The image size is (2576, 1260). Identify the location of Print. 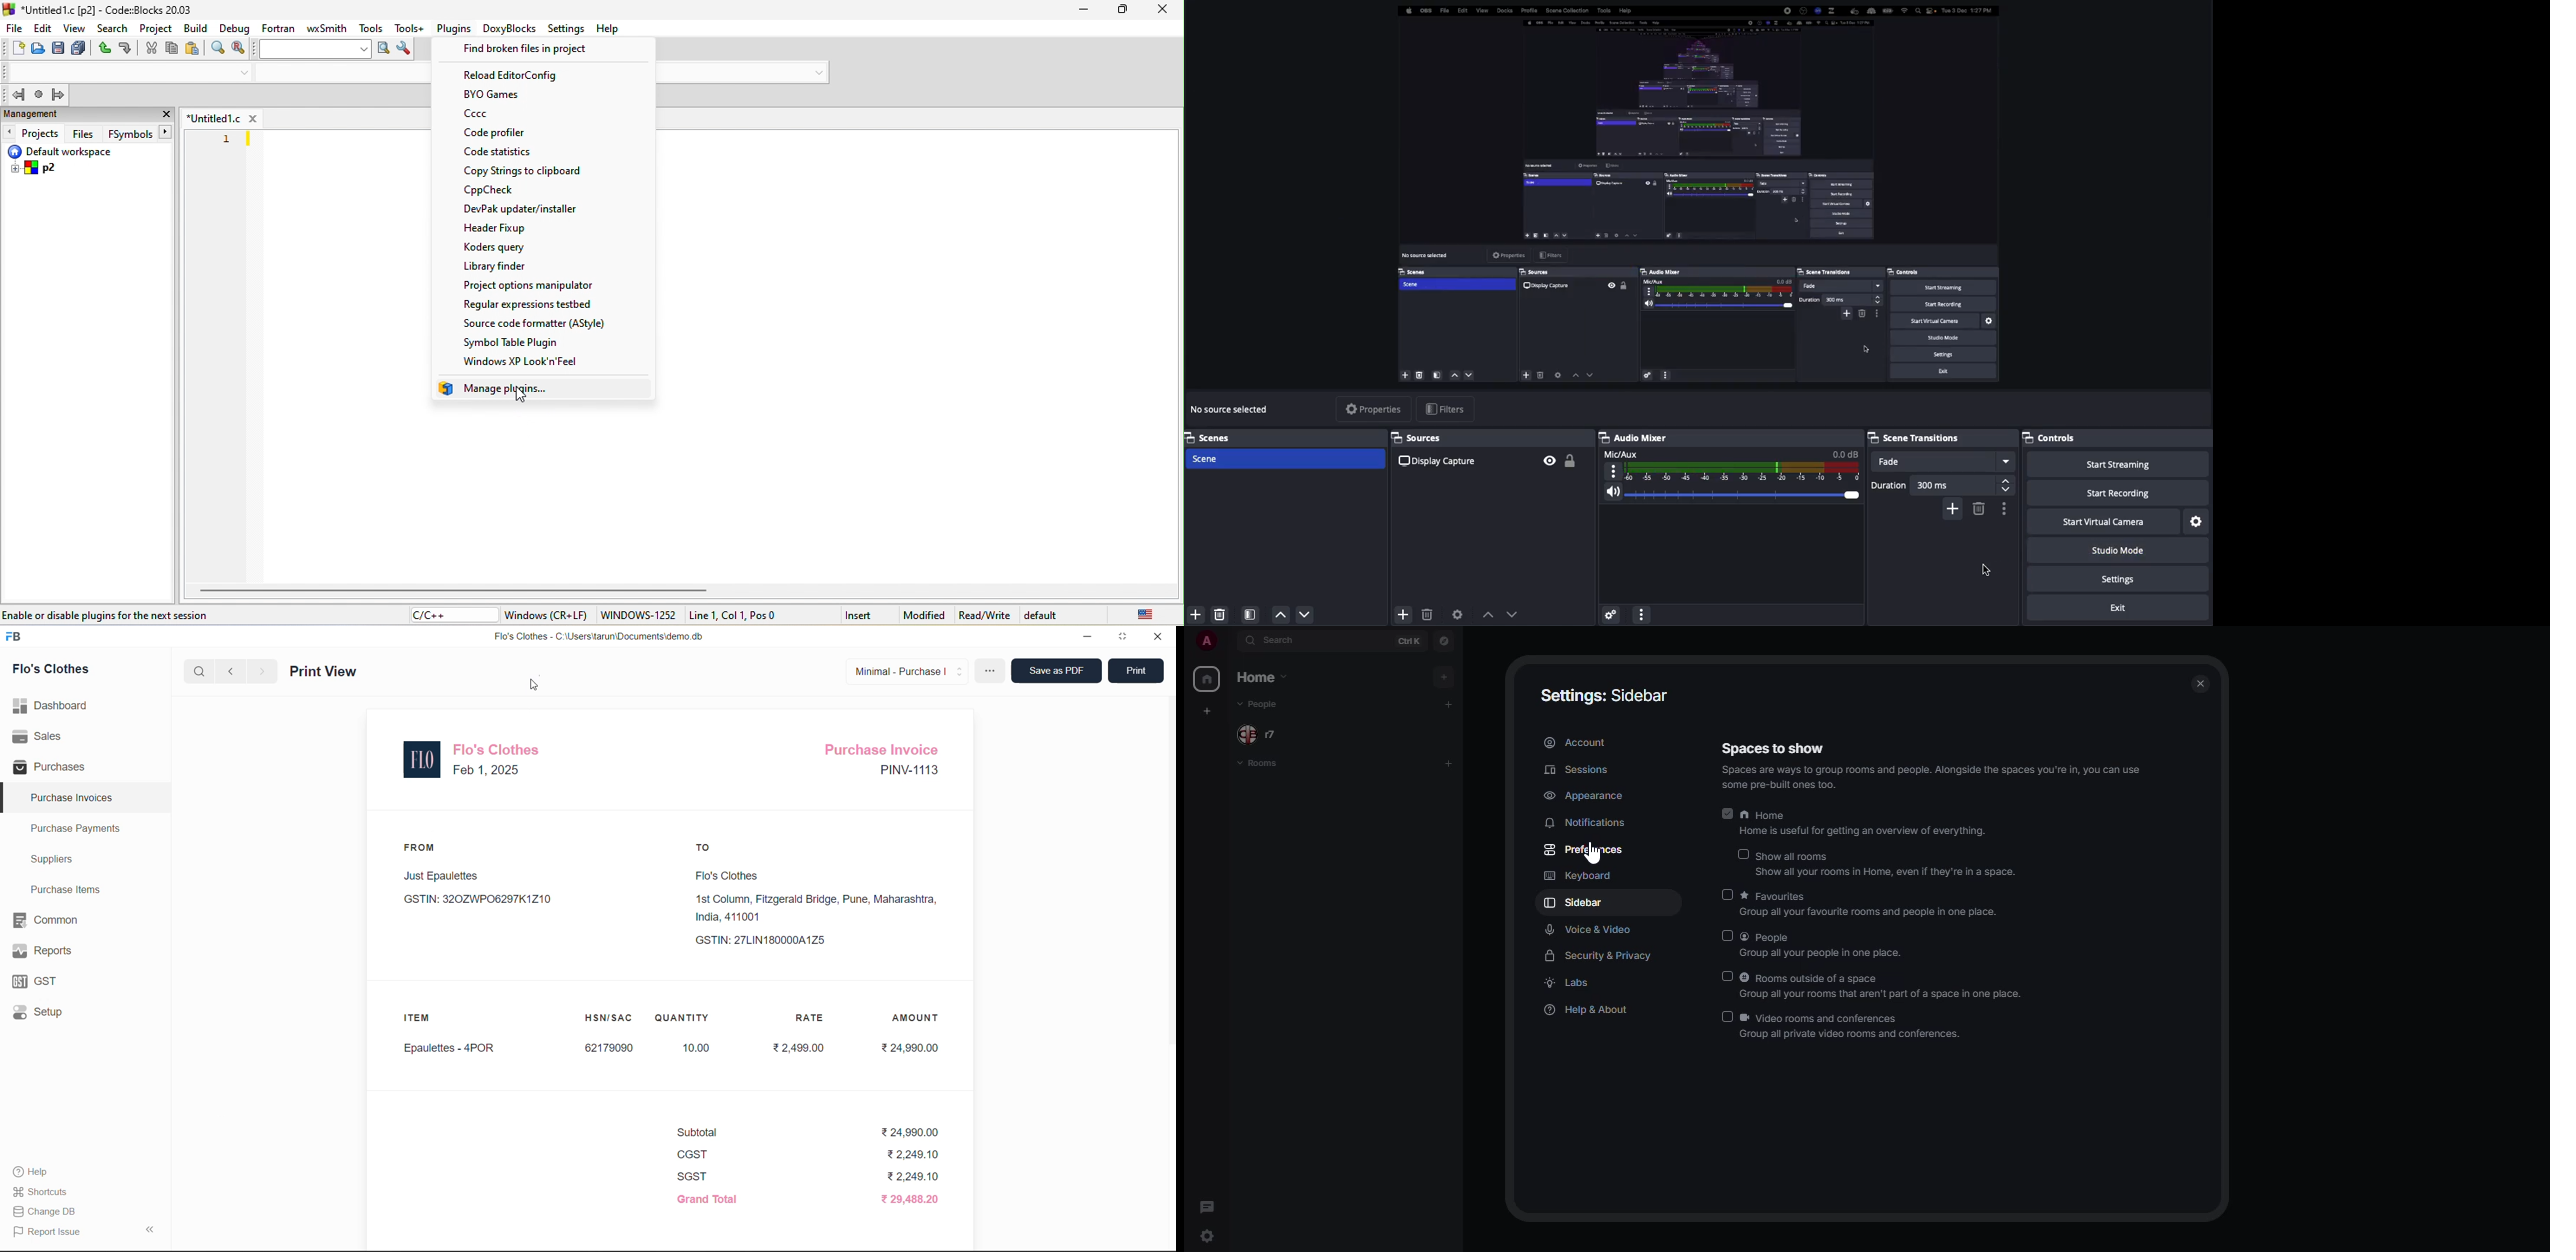
(1136, 668).